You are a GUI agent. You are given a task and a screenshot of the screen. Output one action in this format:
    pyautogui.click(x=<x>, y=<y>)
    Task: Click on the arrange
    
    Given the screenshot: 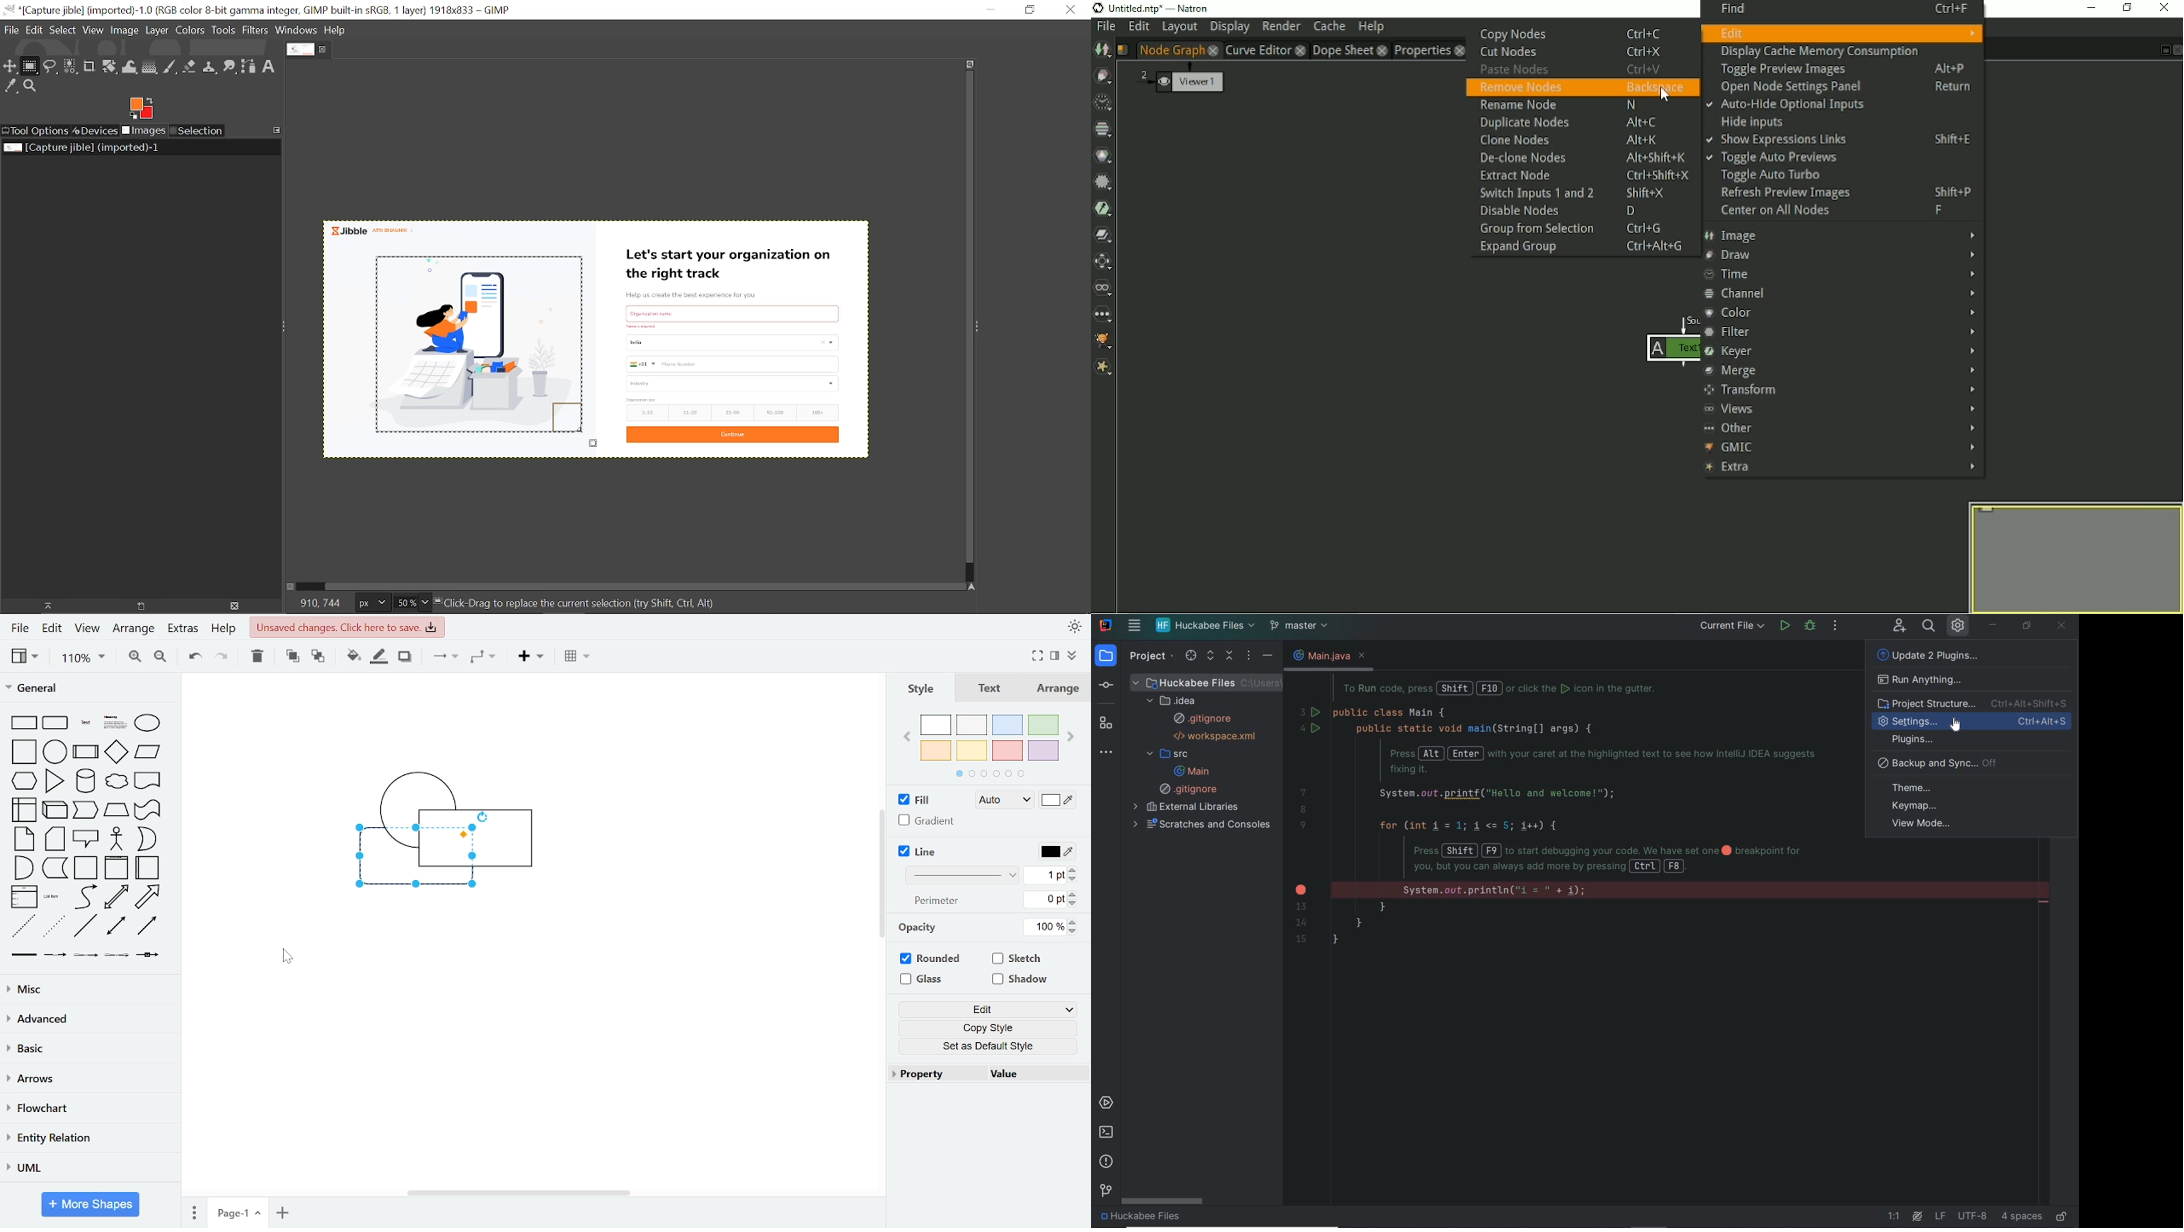 What is the action you would take?
    pyautogui.click(x=136, y=630)
    